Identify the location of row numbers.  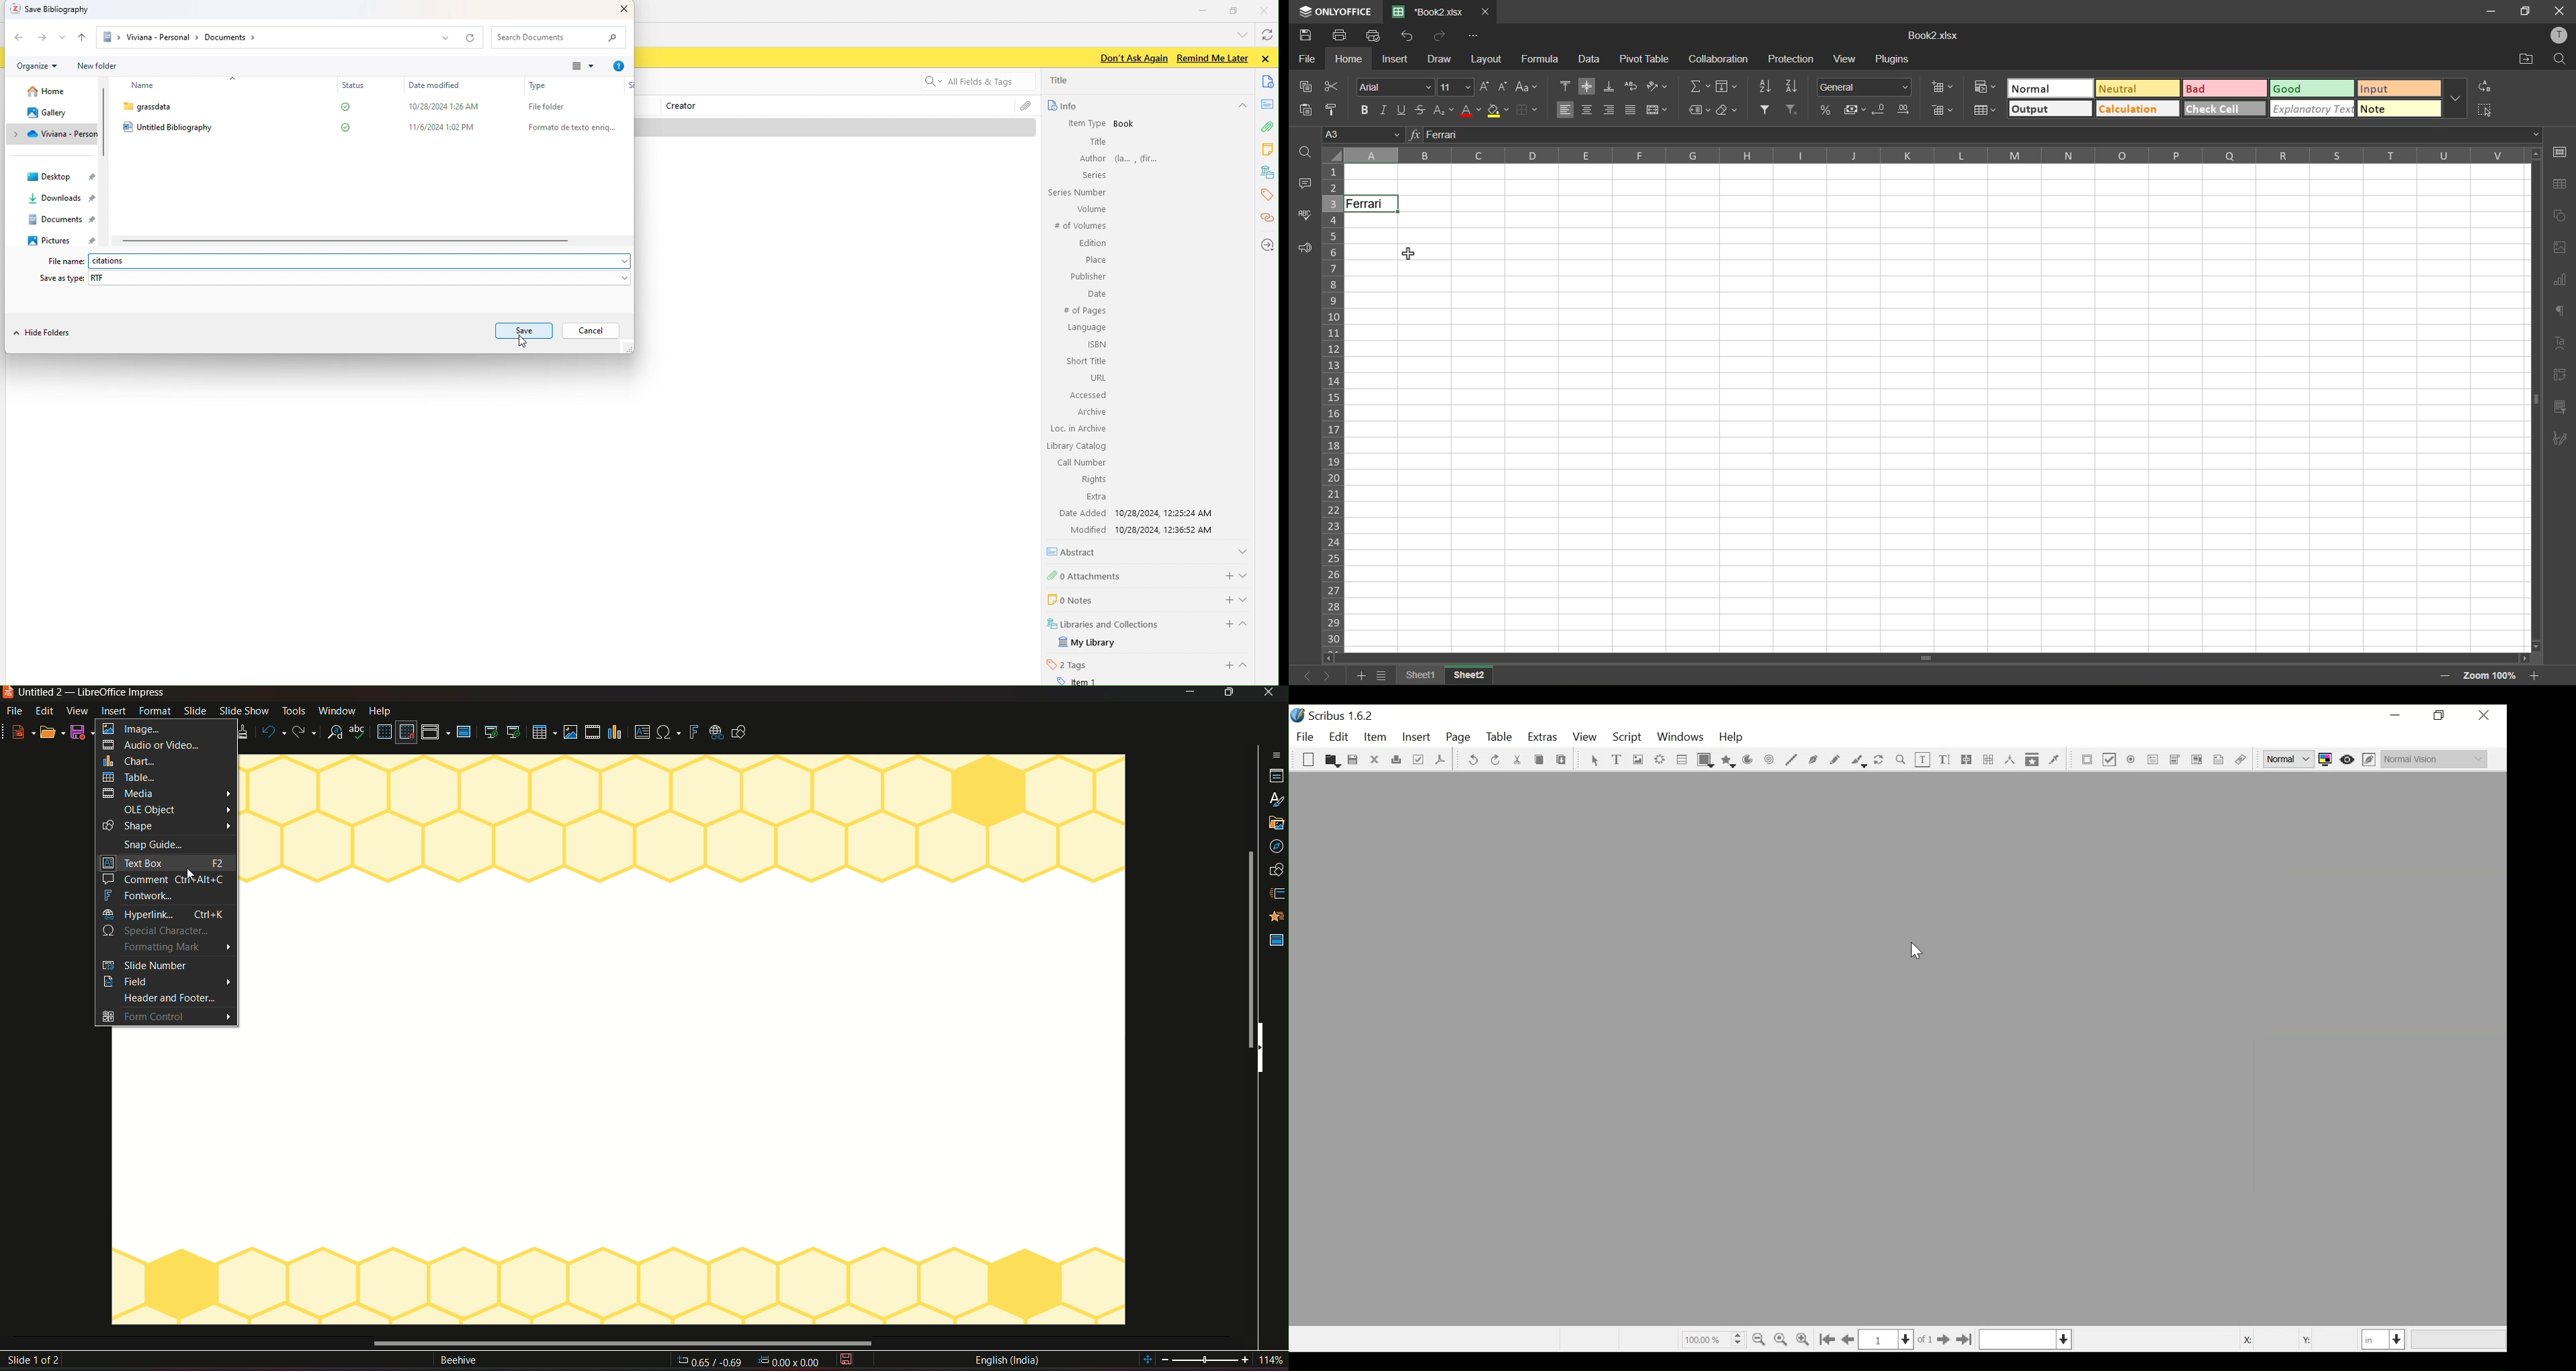
(1333, 408).